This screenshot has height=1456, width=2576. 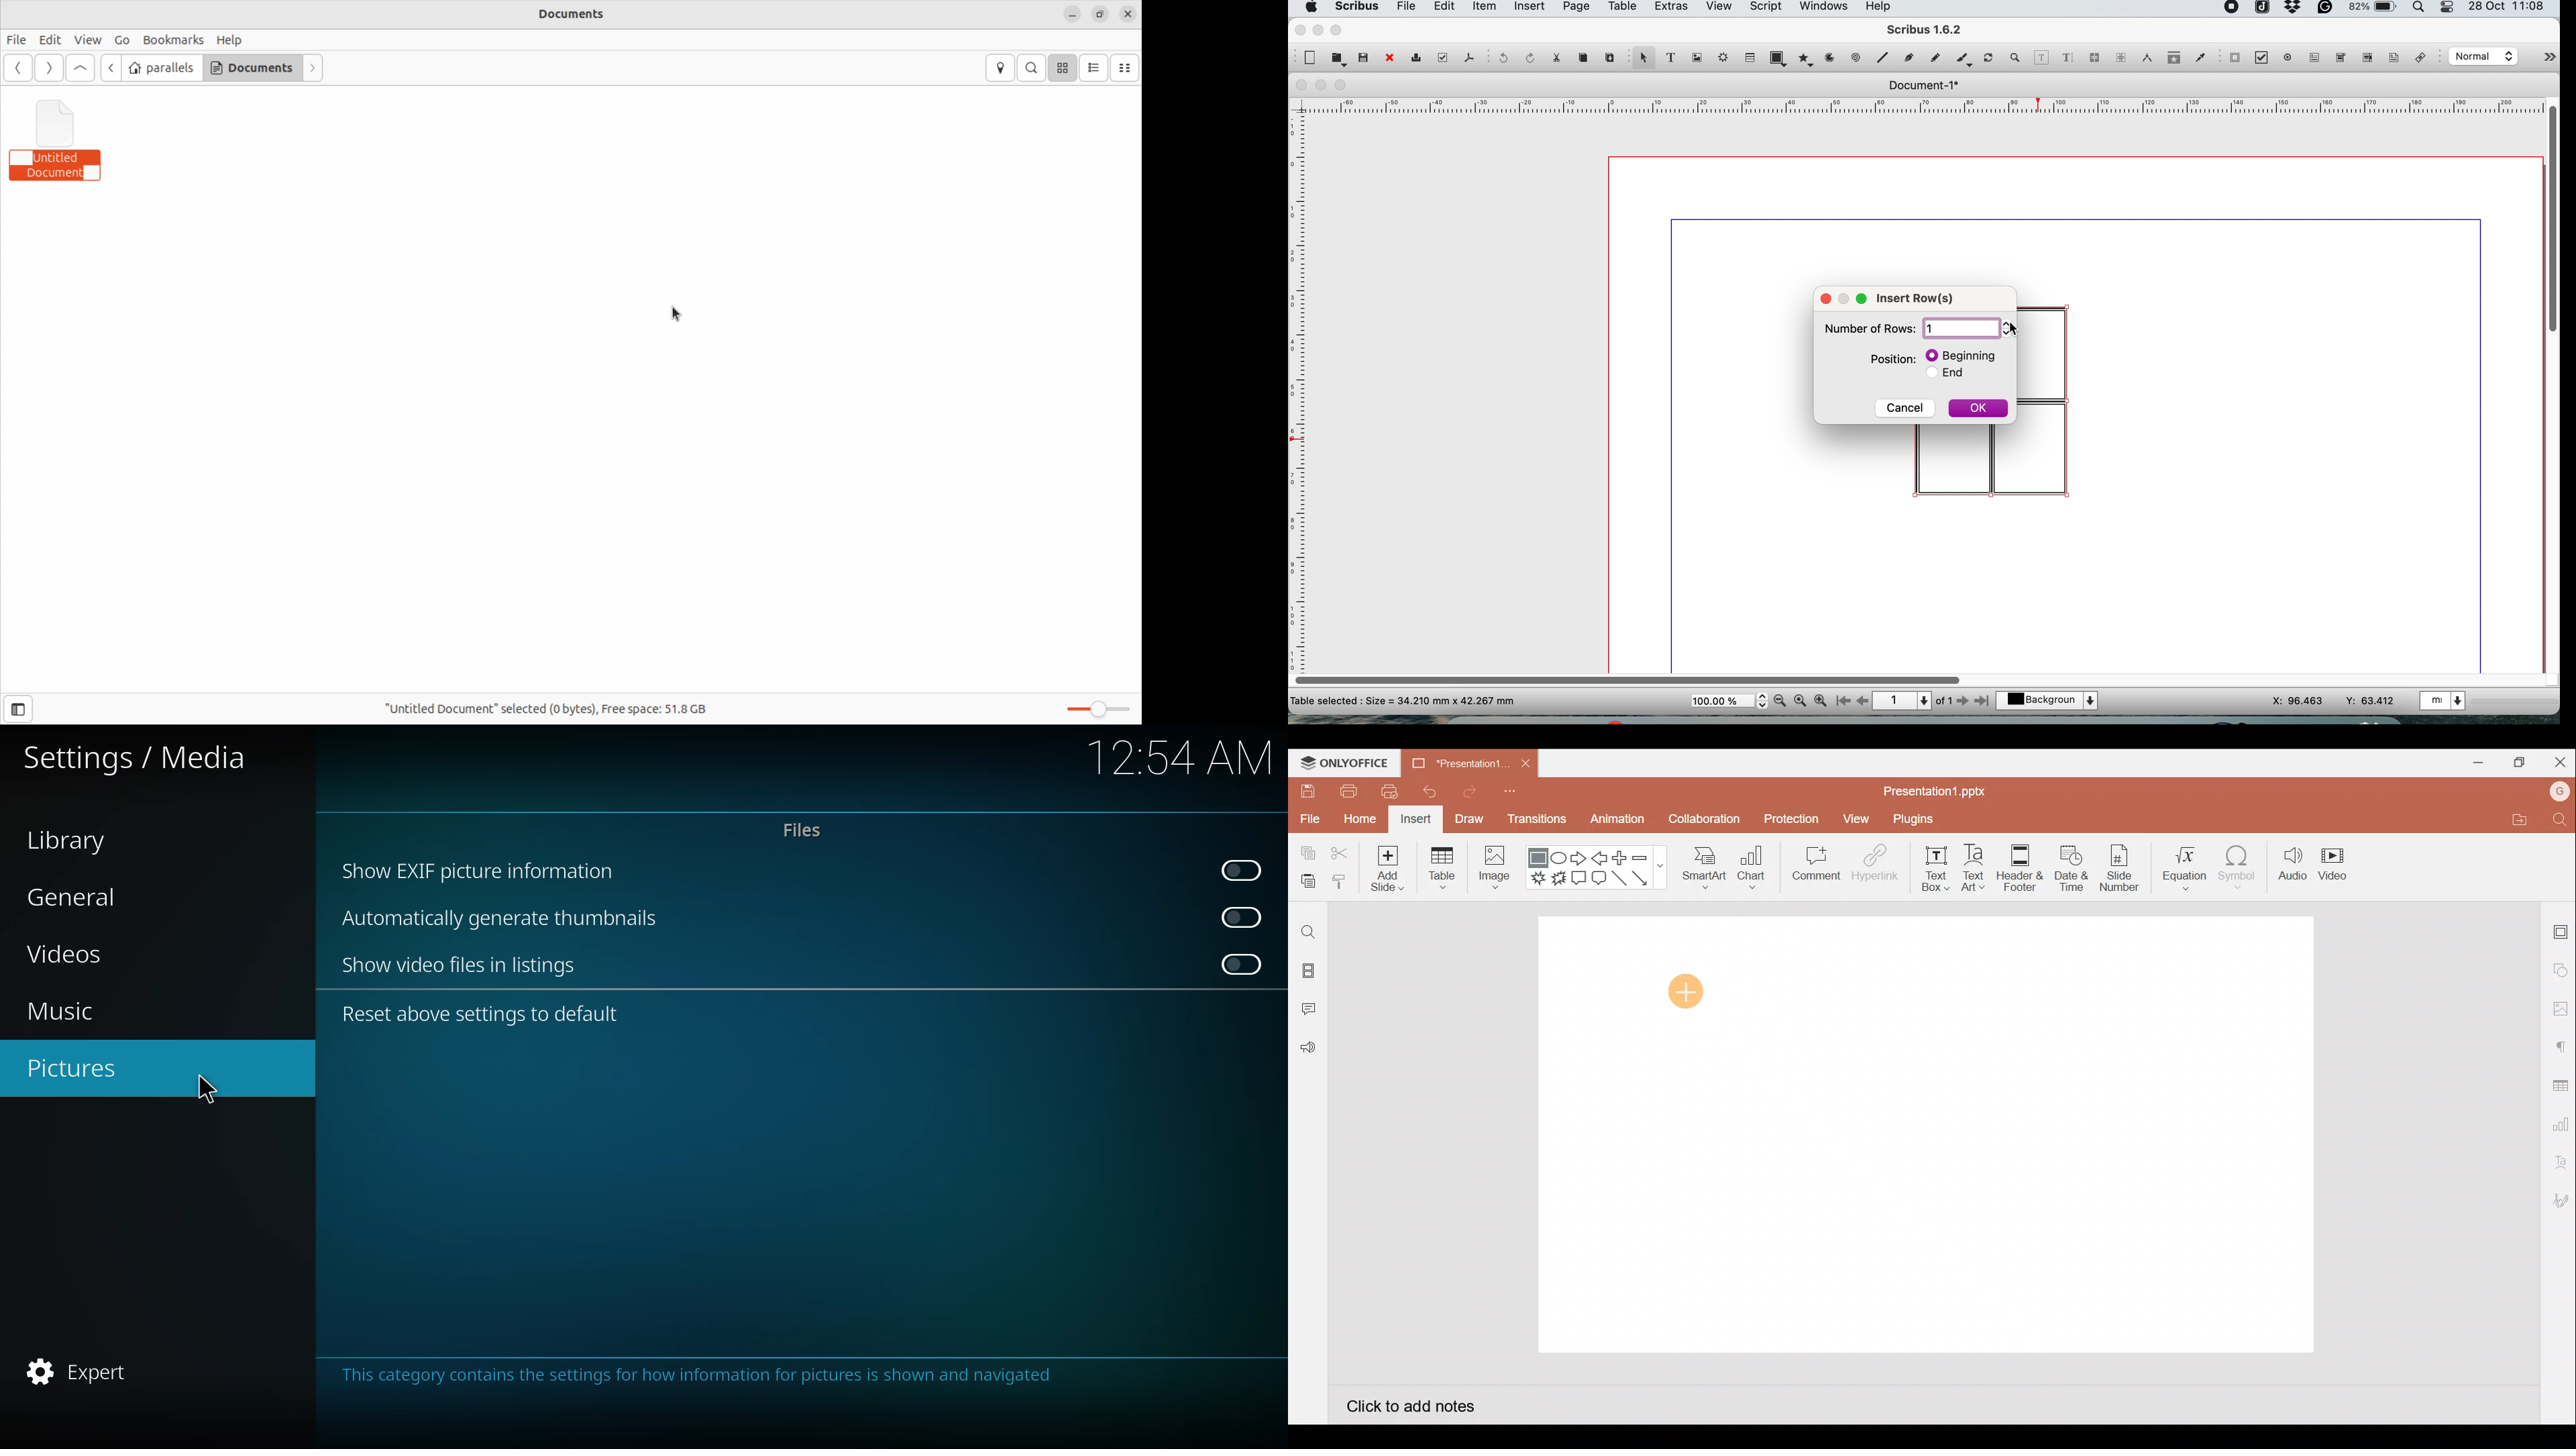 What do you see at coordinates (1621, 8) in the screenshot?
I see `table` at bounding box center [1621, 8].